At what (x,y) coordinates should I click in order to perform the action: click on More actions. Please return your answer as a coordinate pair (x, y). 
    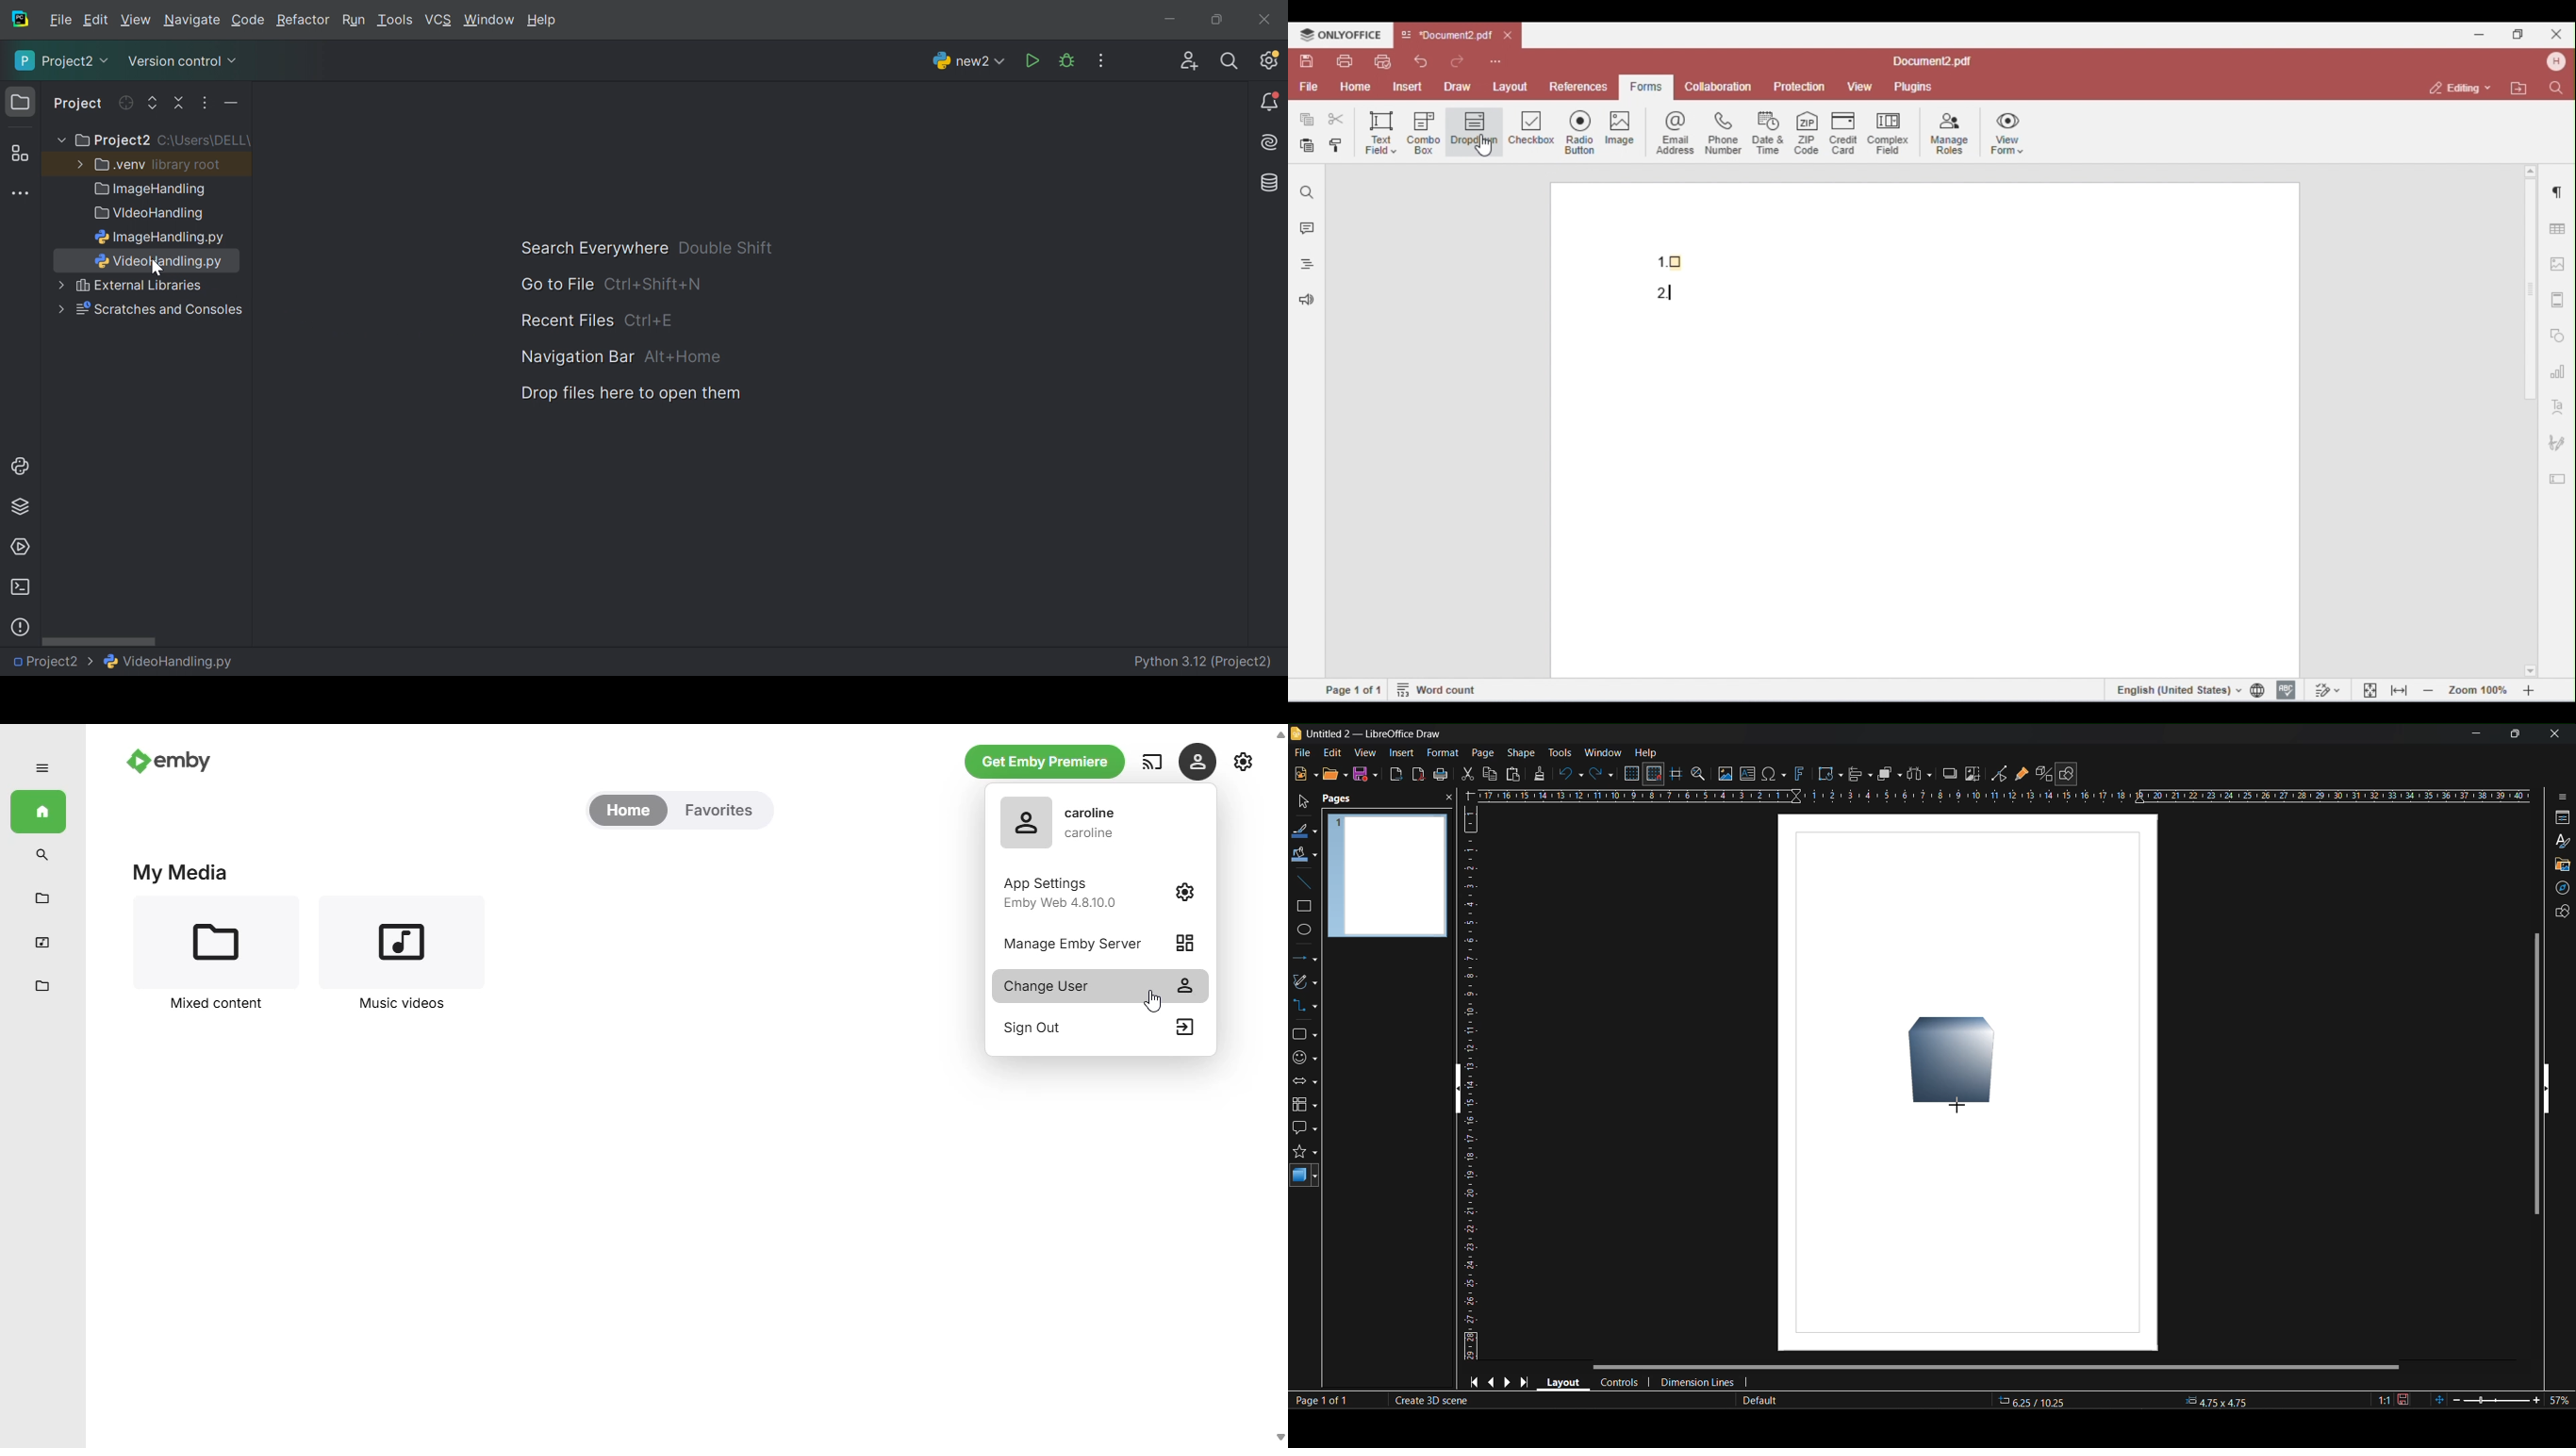
    Looking at the image, I should click on (227, 106).